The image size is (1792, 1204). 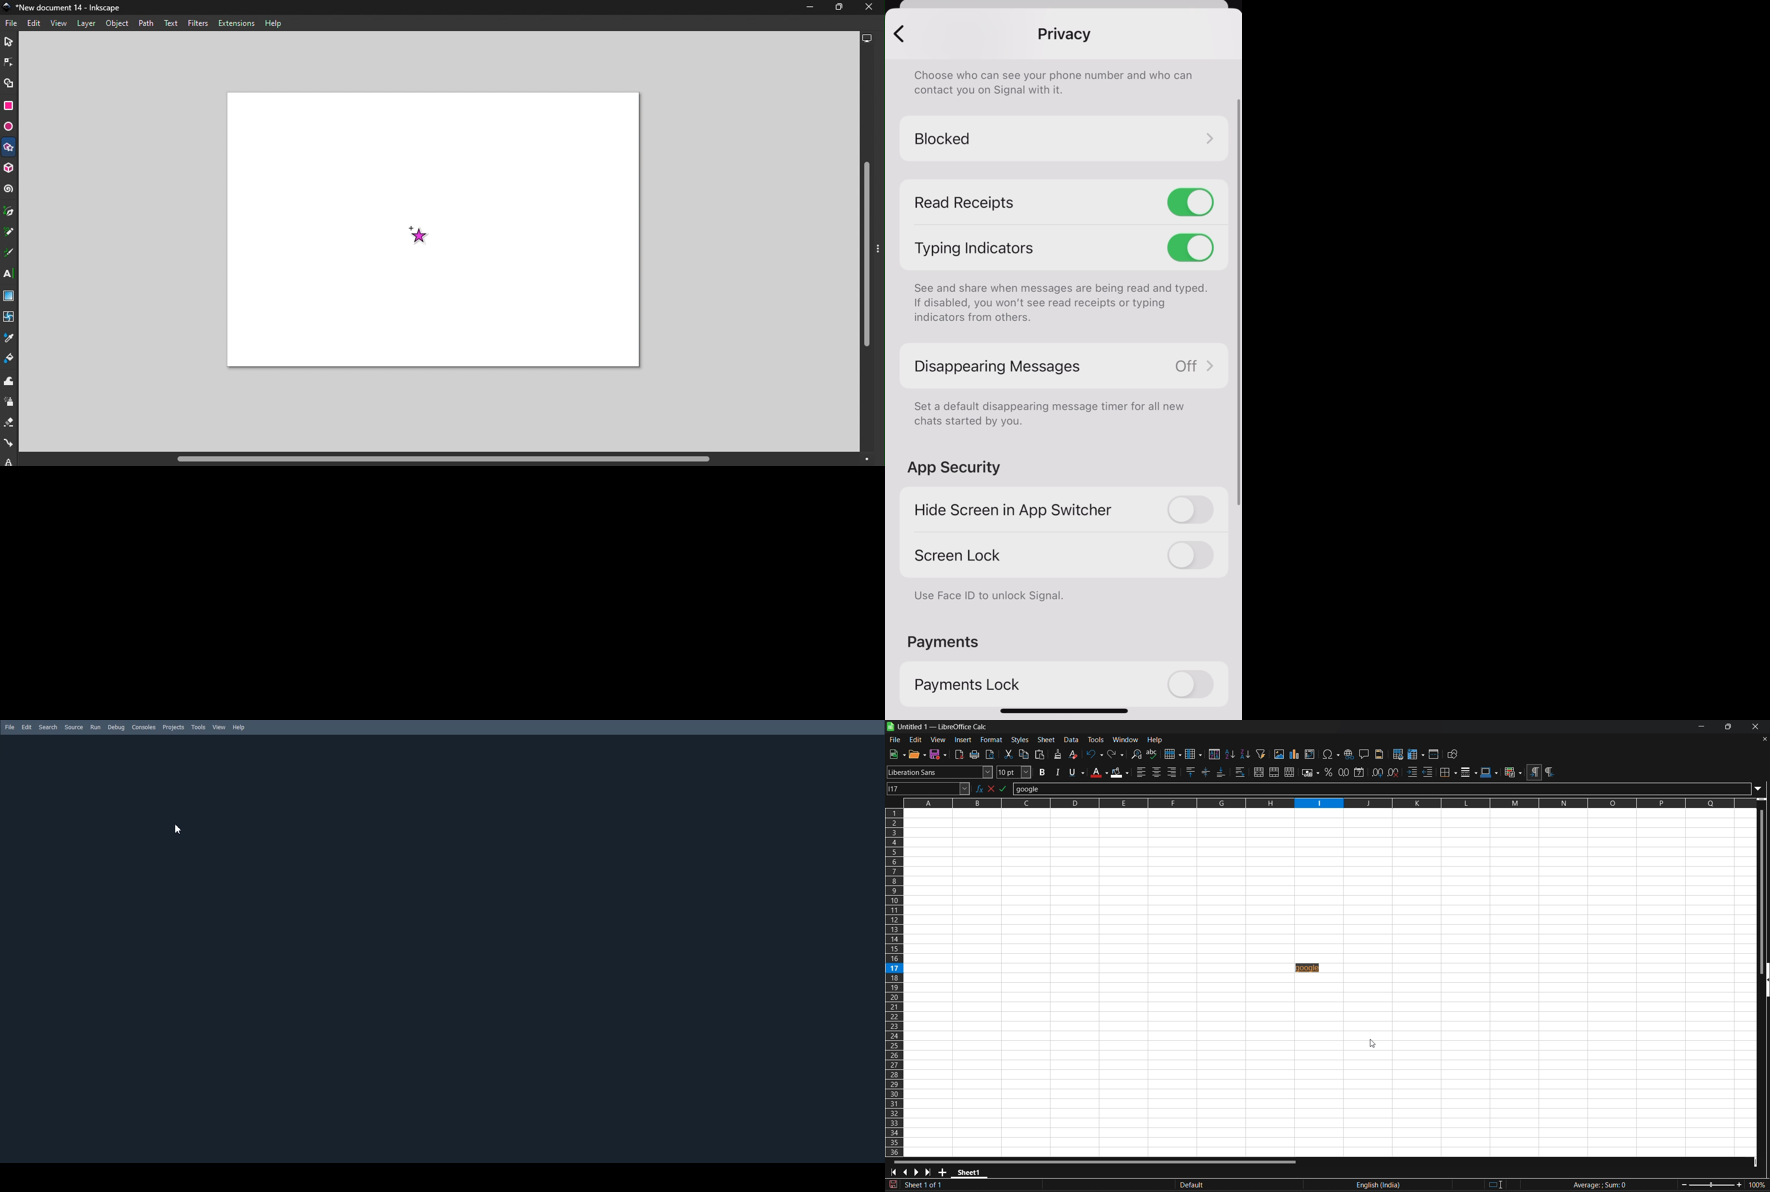 What do you see at coordinates (980, 789) in the screenshot?
I see `function wizard` at bounding box center [980, 789].